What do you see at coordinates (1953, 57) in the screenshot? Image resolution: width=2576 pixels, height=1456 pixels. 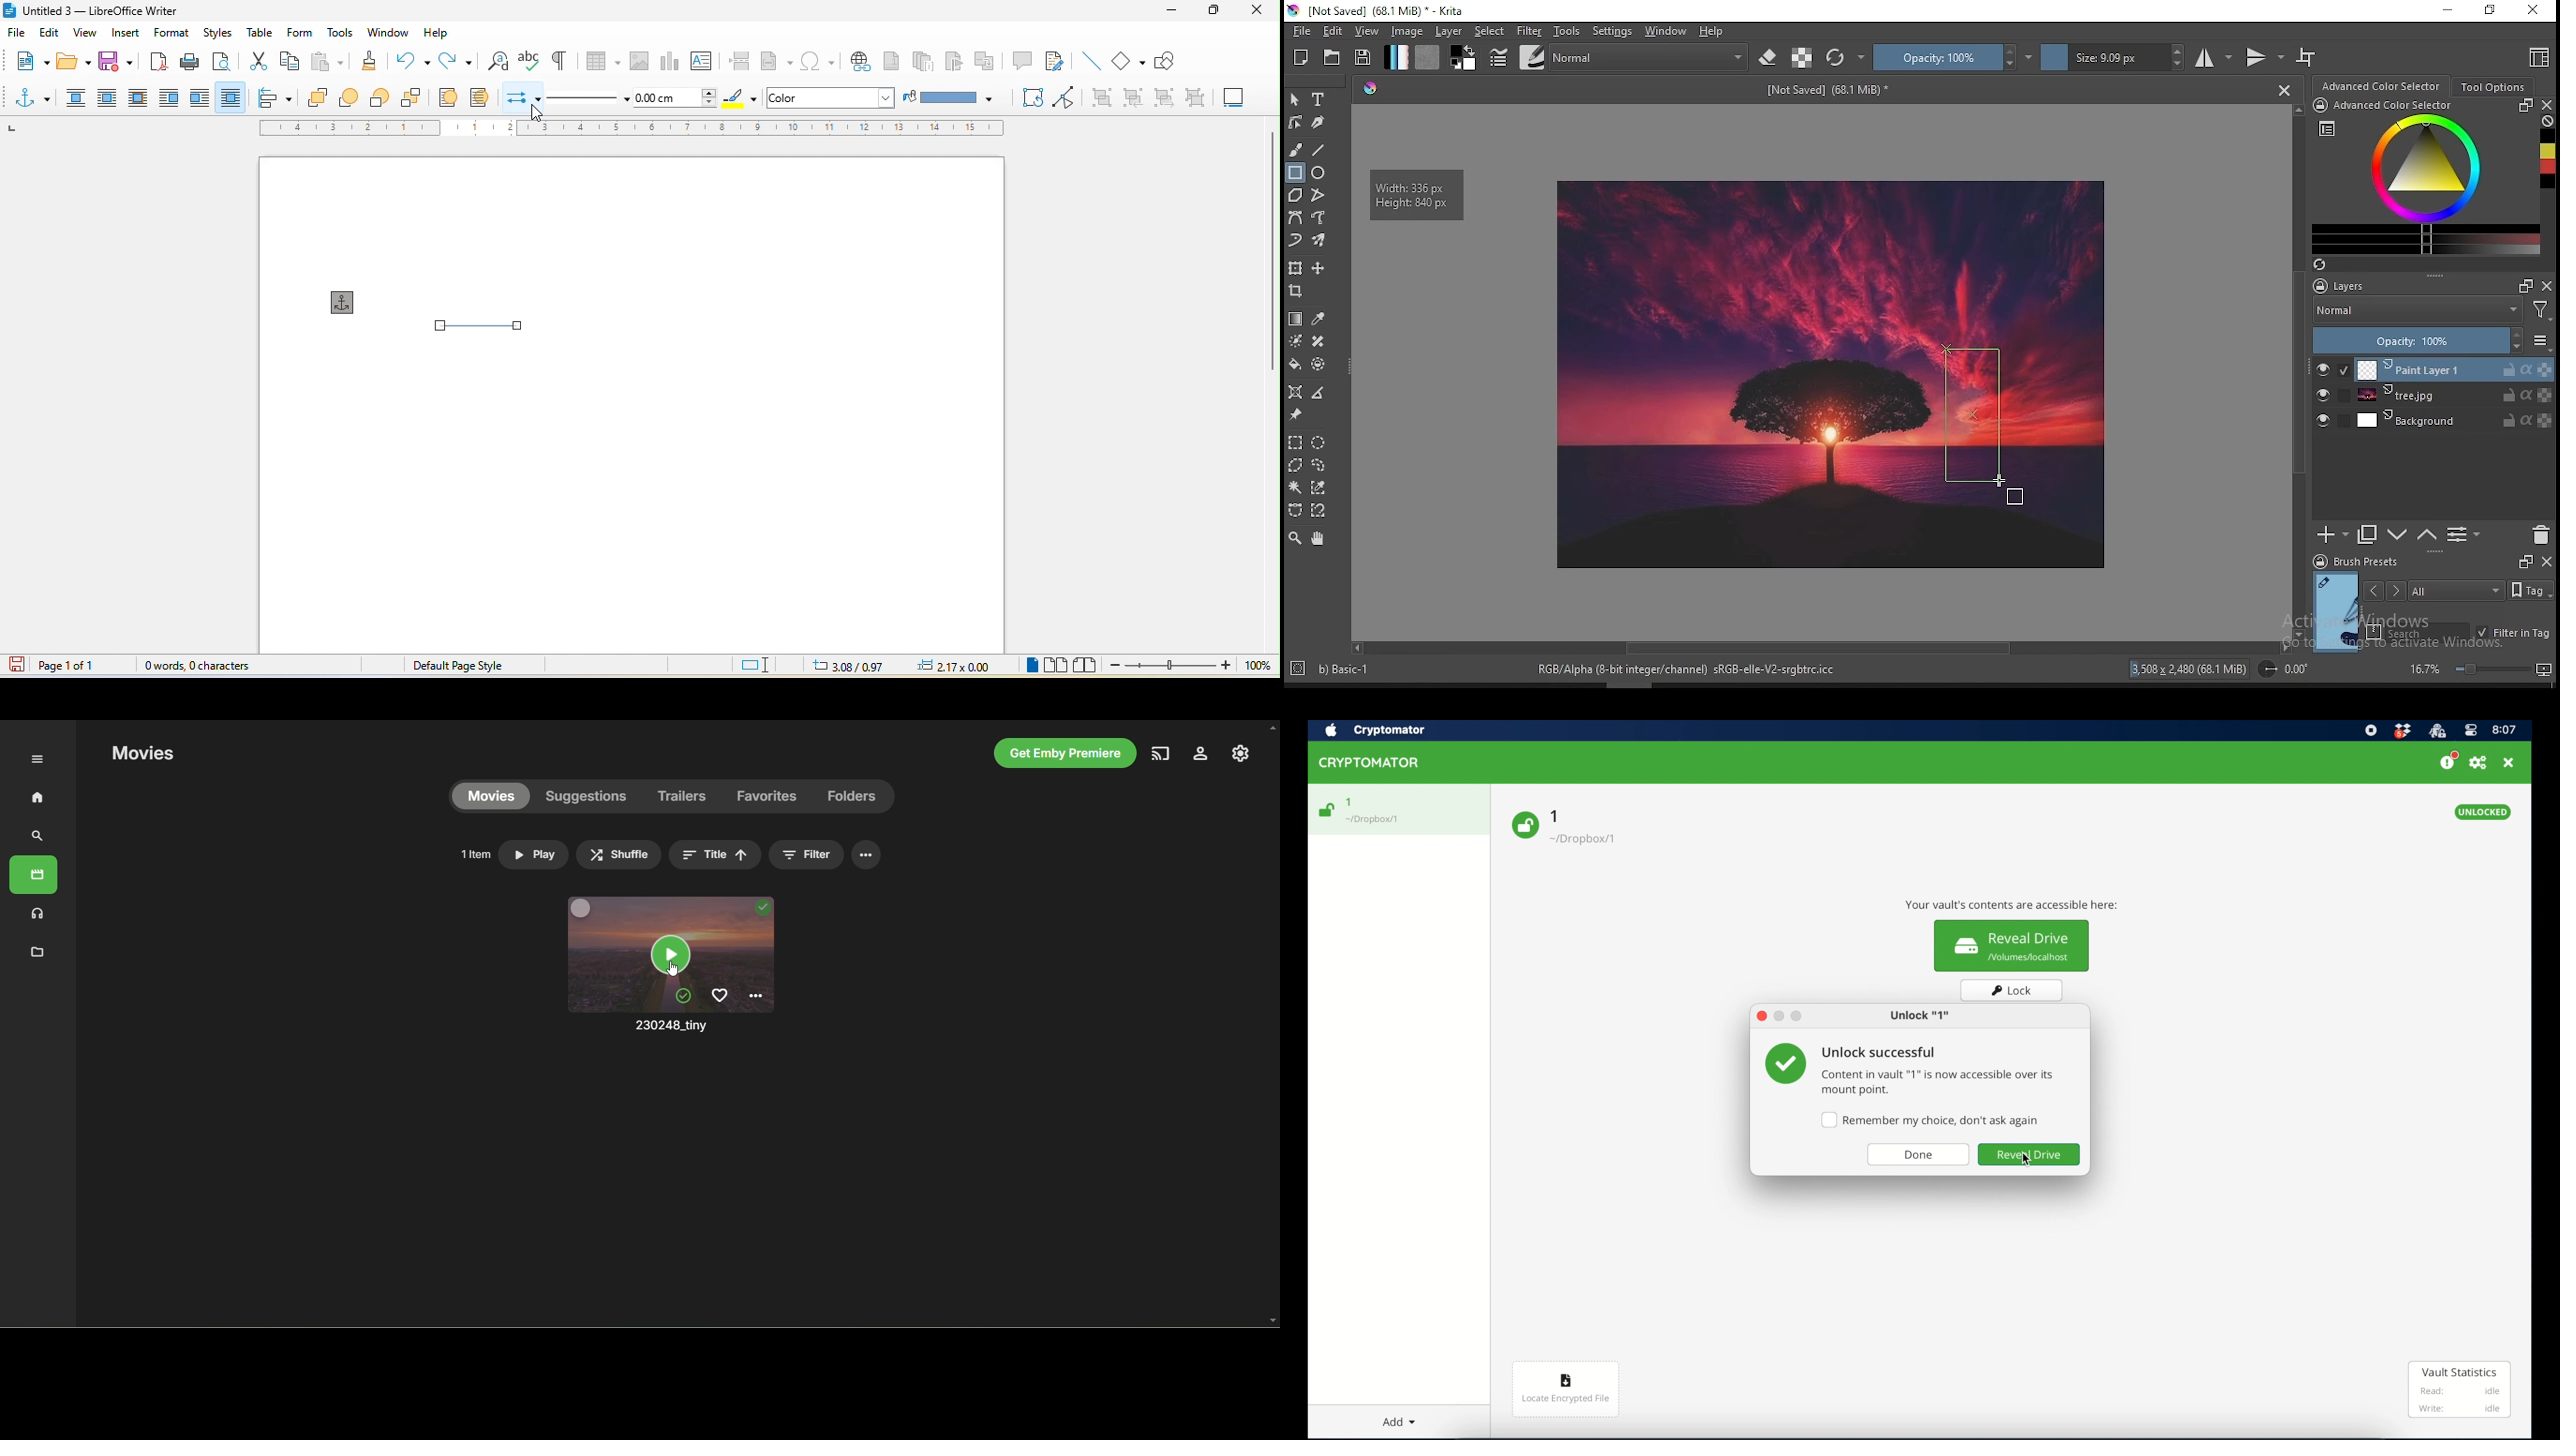 I see `opacity` at bounding box center [1953, 57].